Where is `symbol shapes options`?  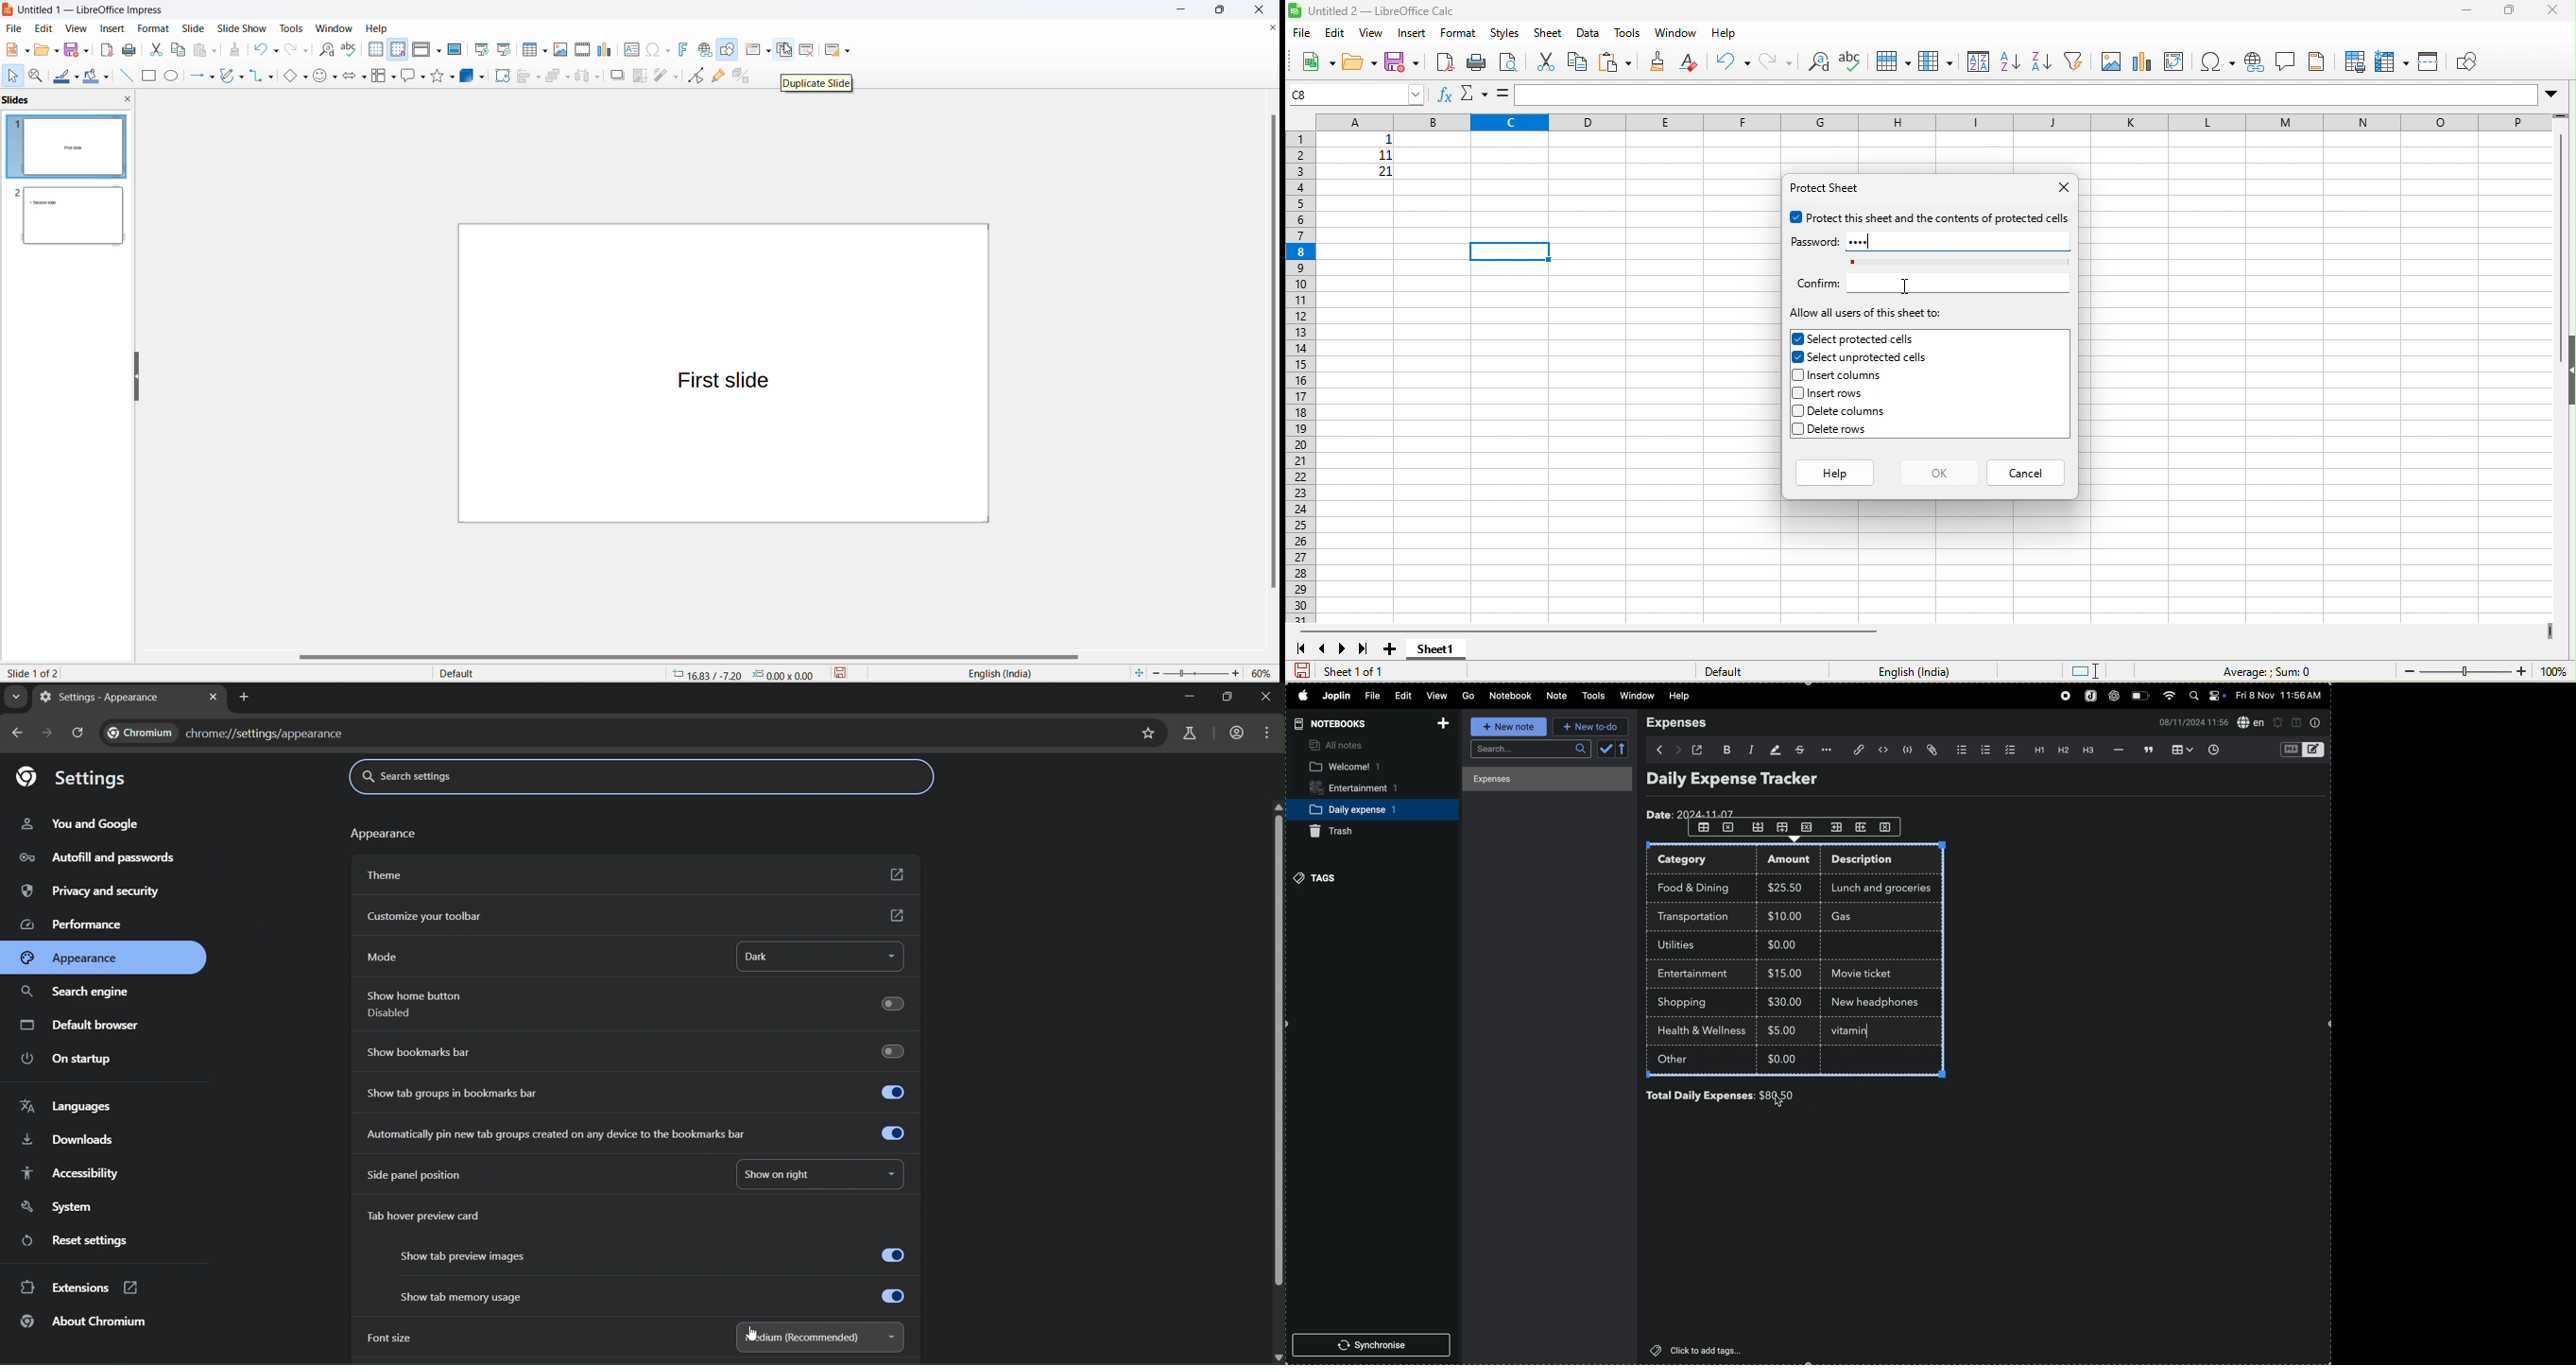
symbol shapes options is located at coordinates (335, 78).